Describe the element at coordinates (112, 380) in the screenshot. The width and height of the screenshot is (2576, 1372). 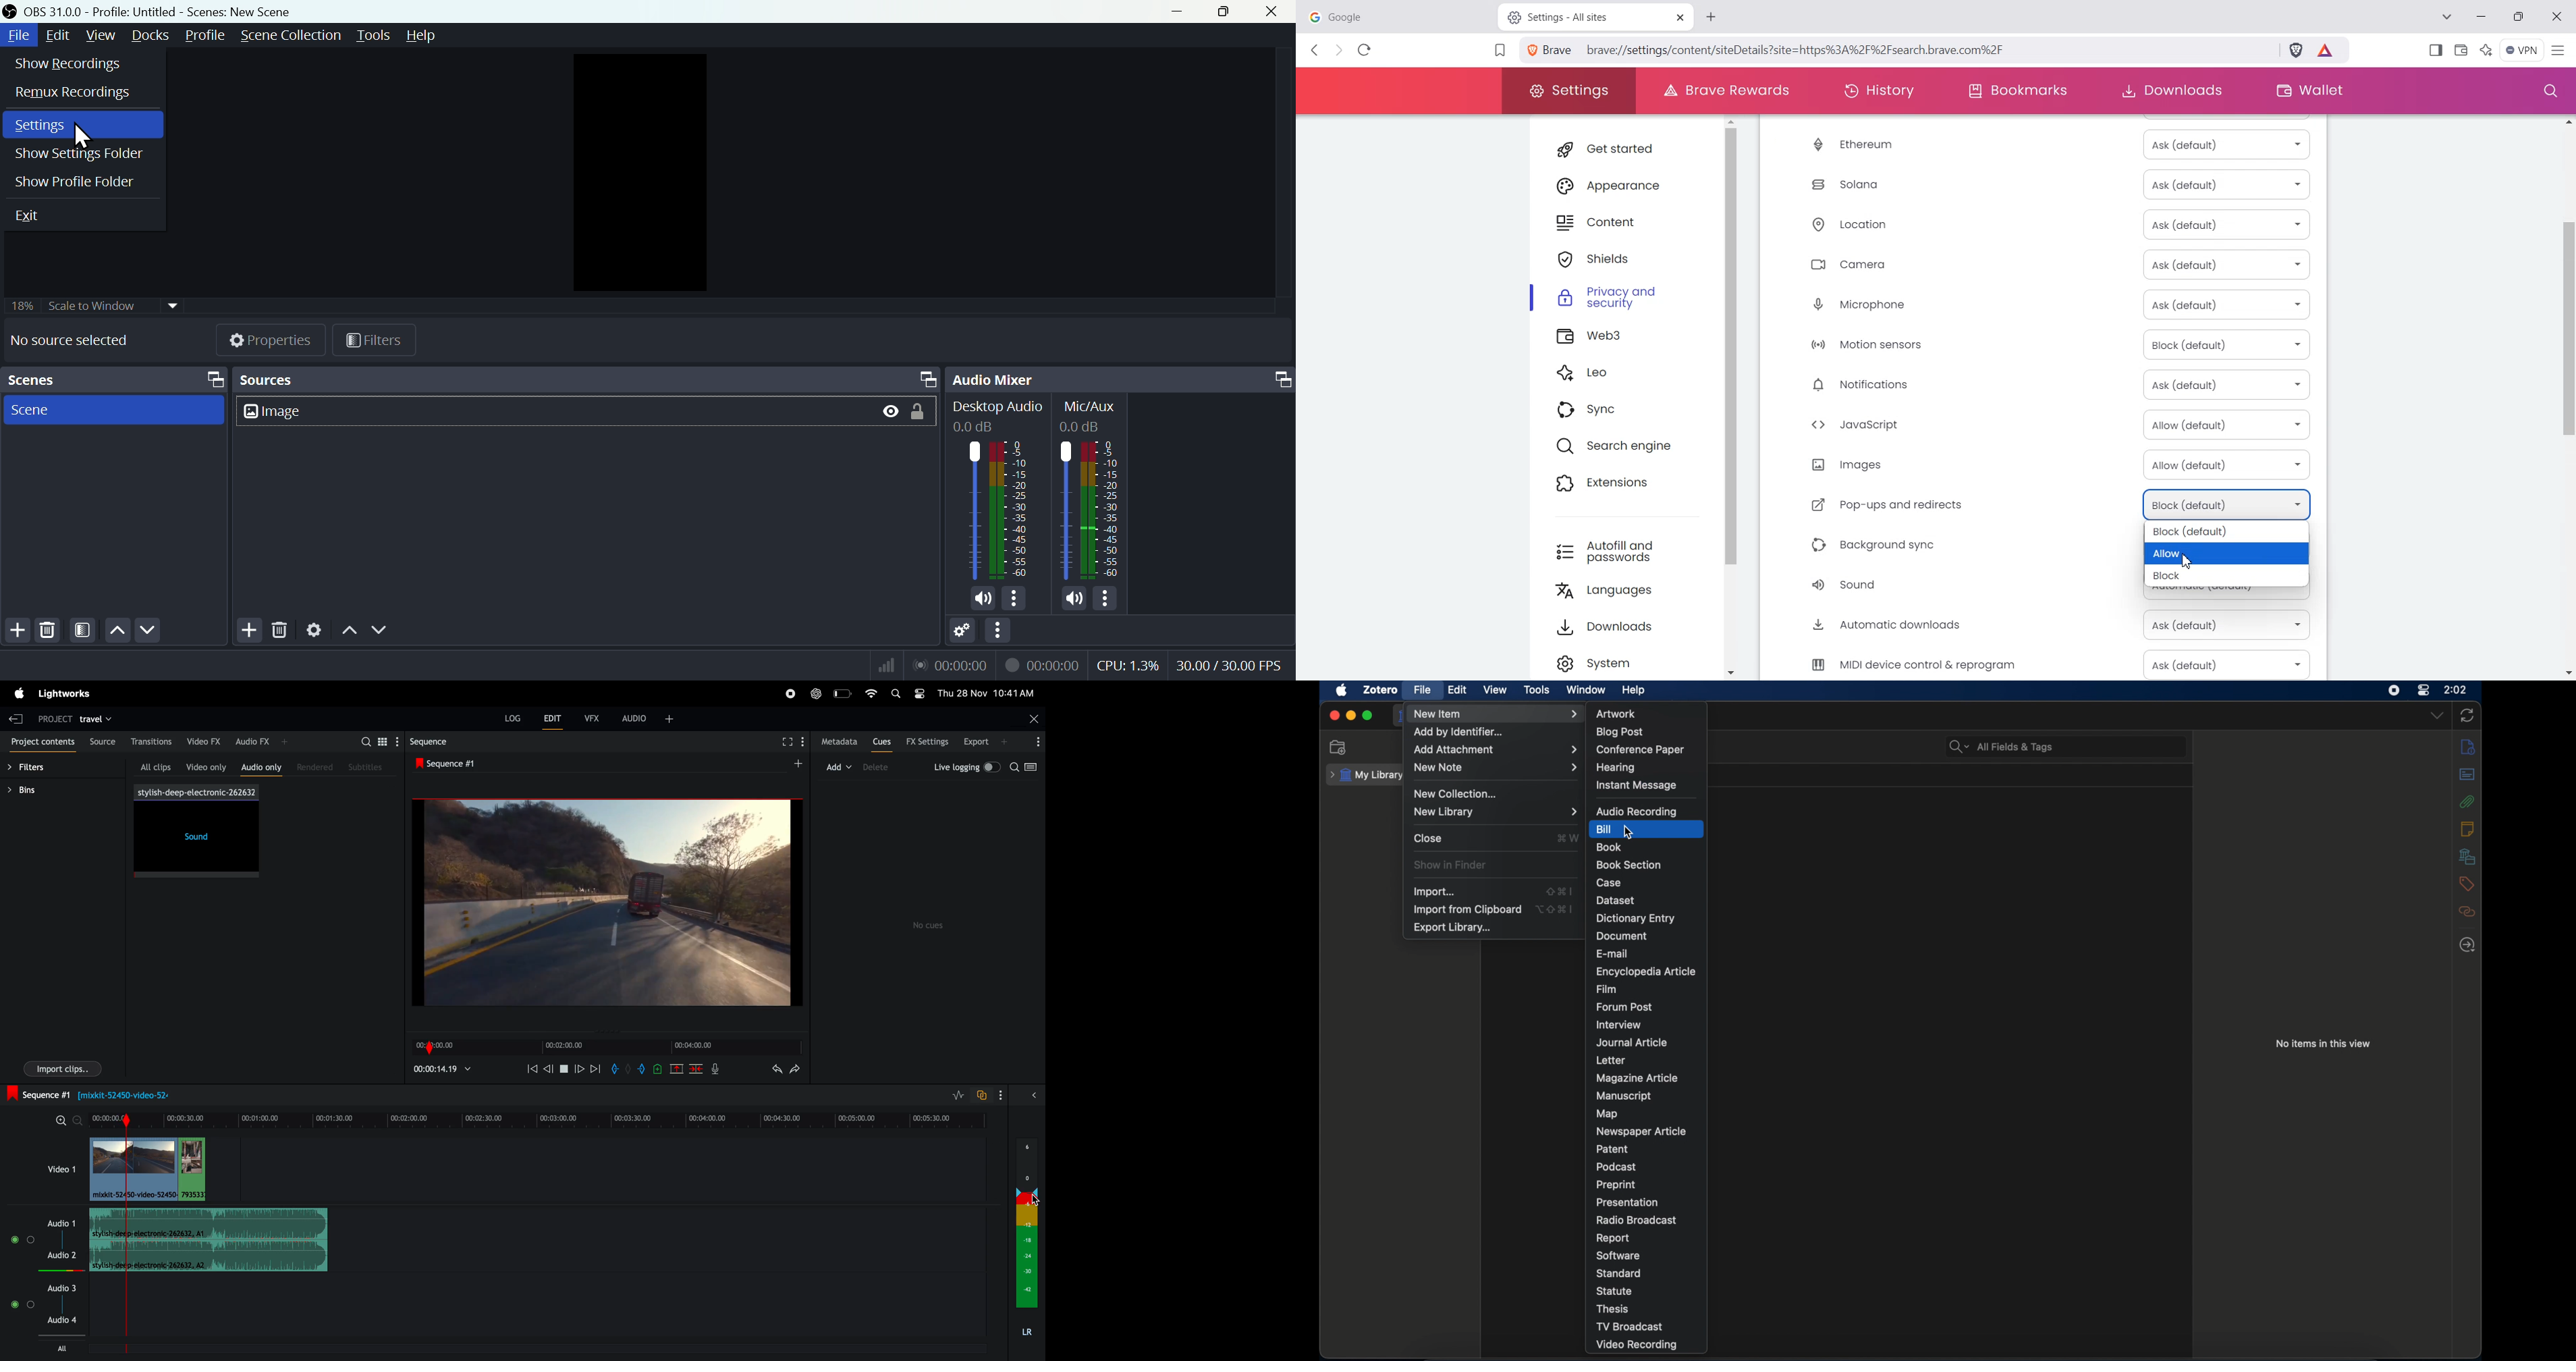
I see `Scenes` at that location.